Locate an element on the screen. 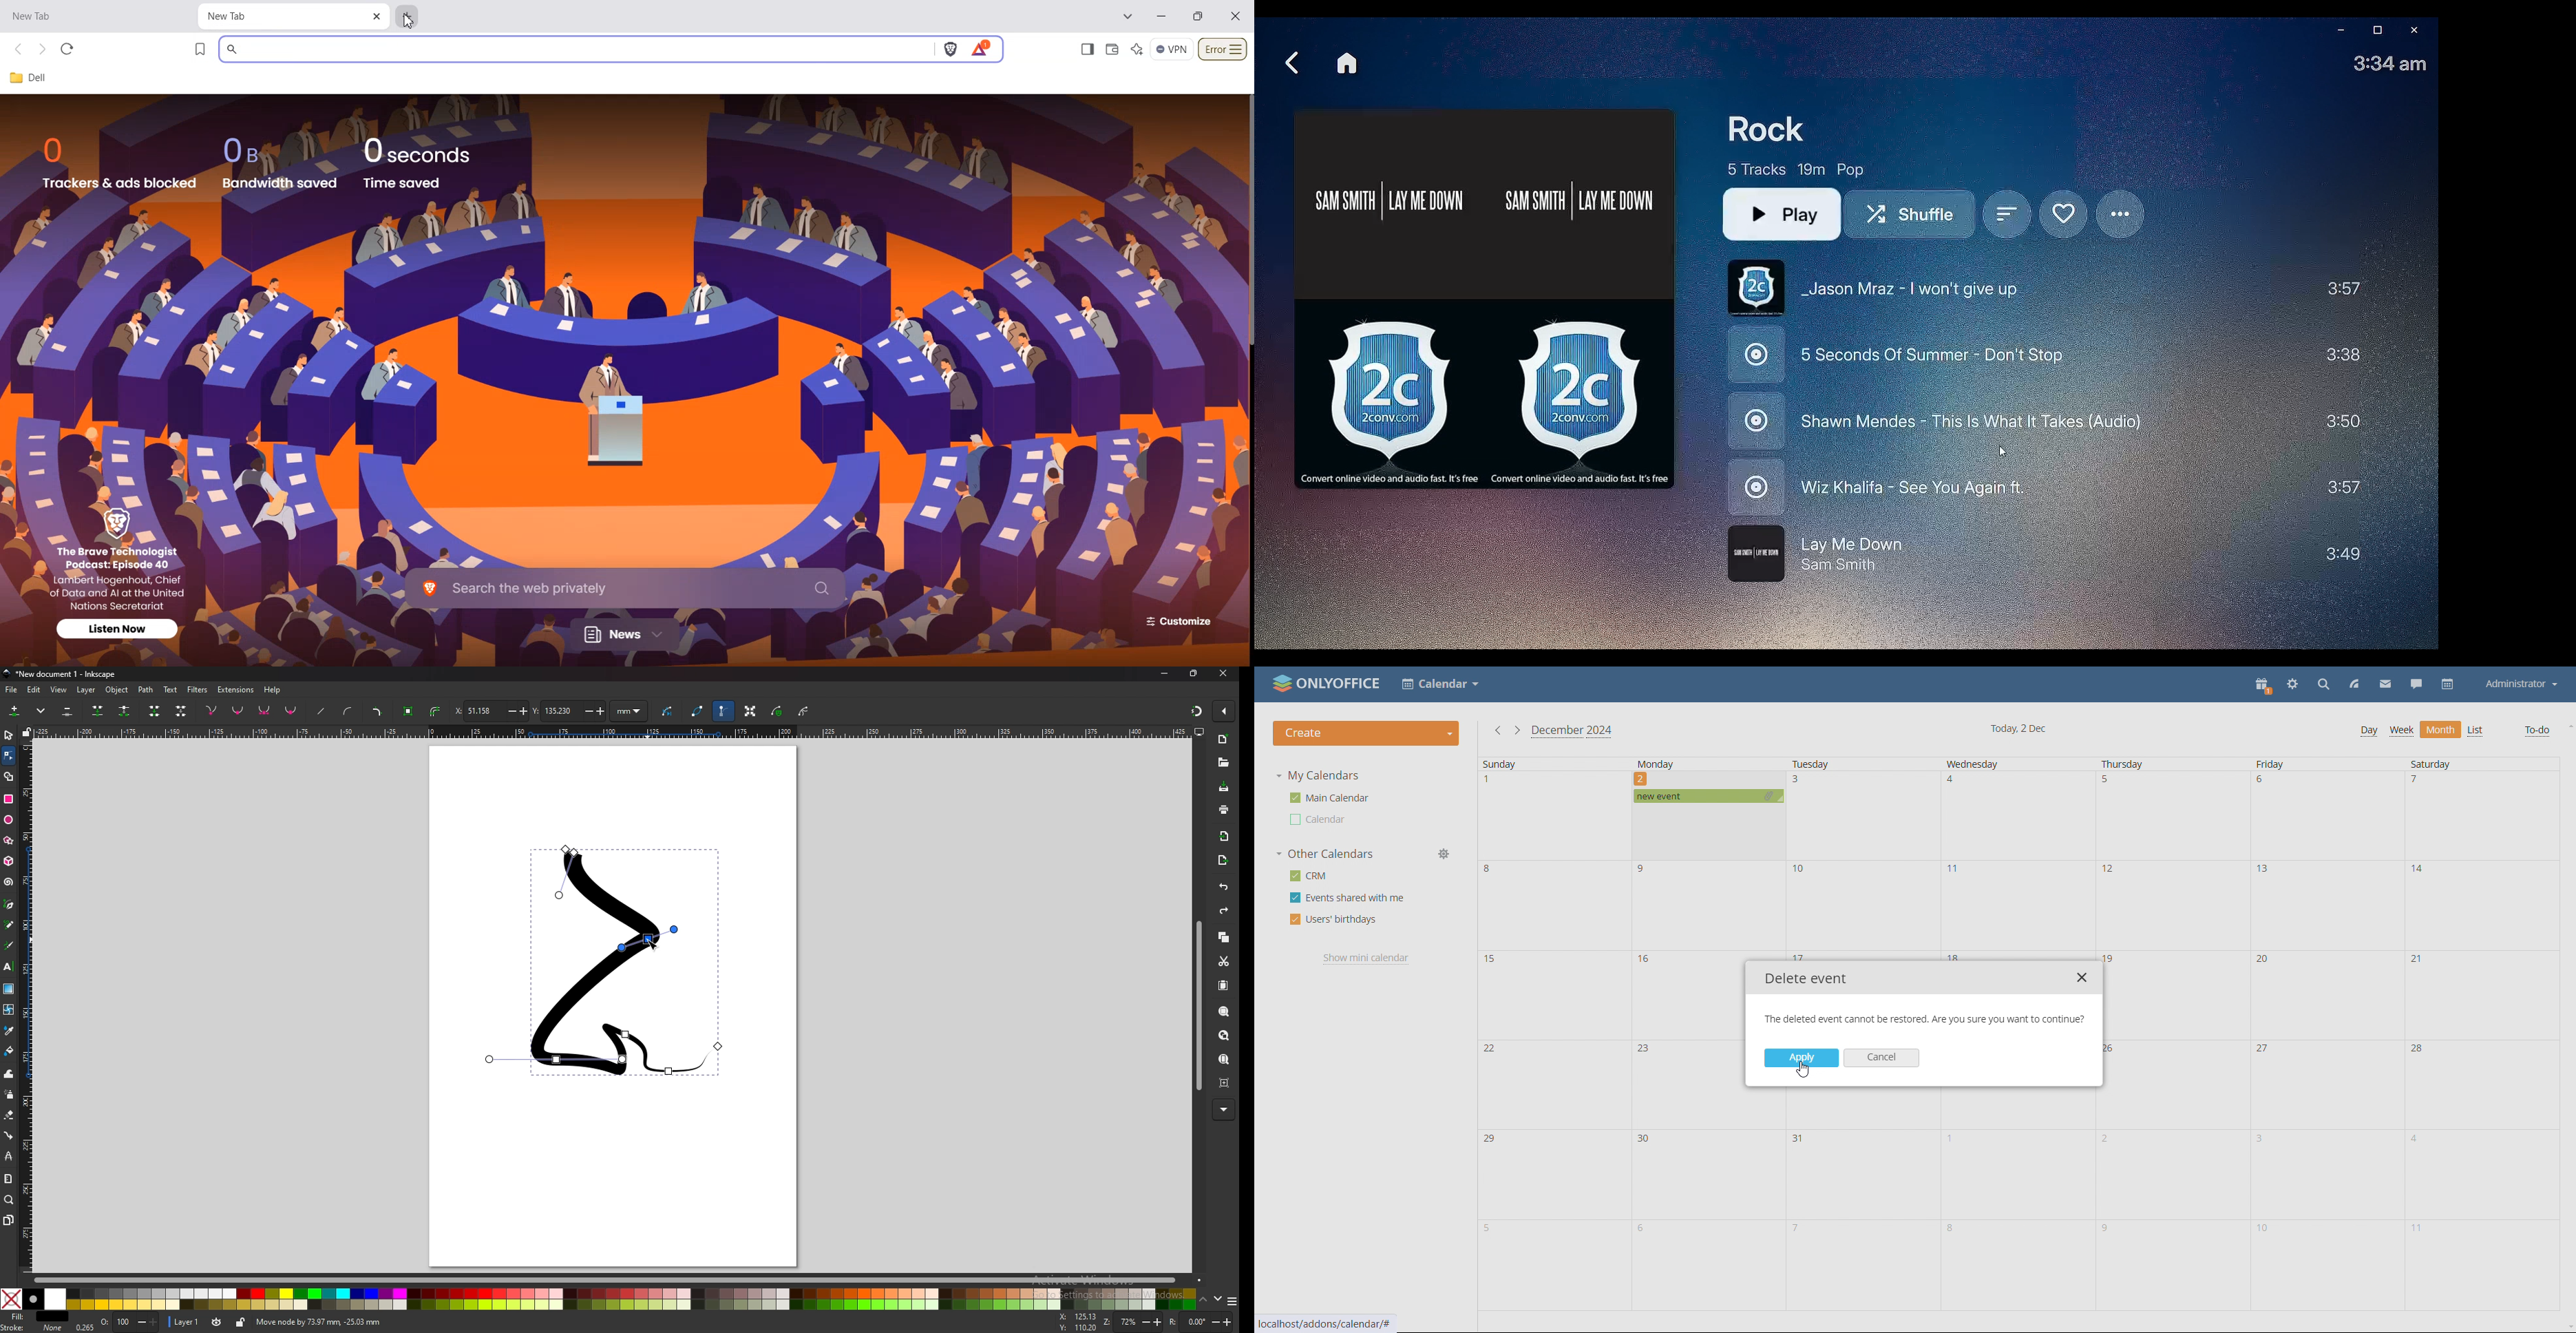  x coordinates is located at coordinates (490, 710).